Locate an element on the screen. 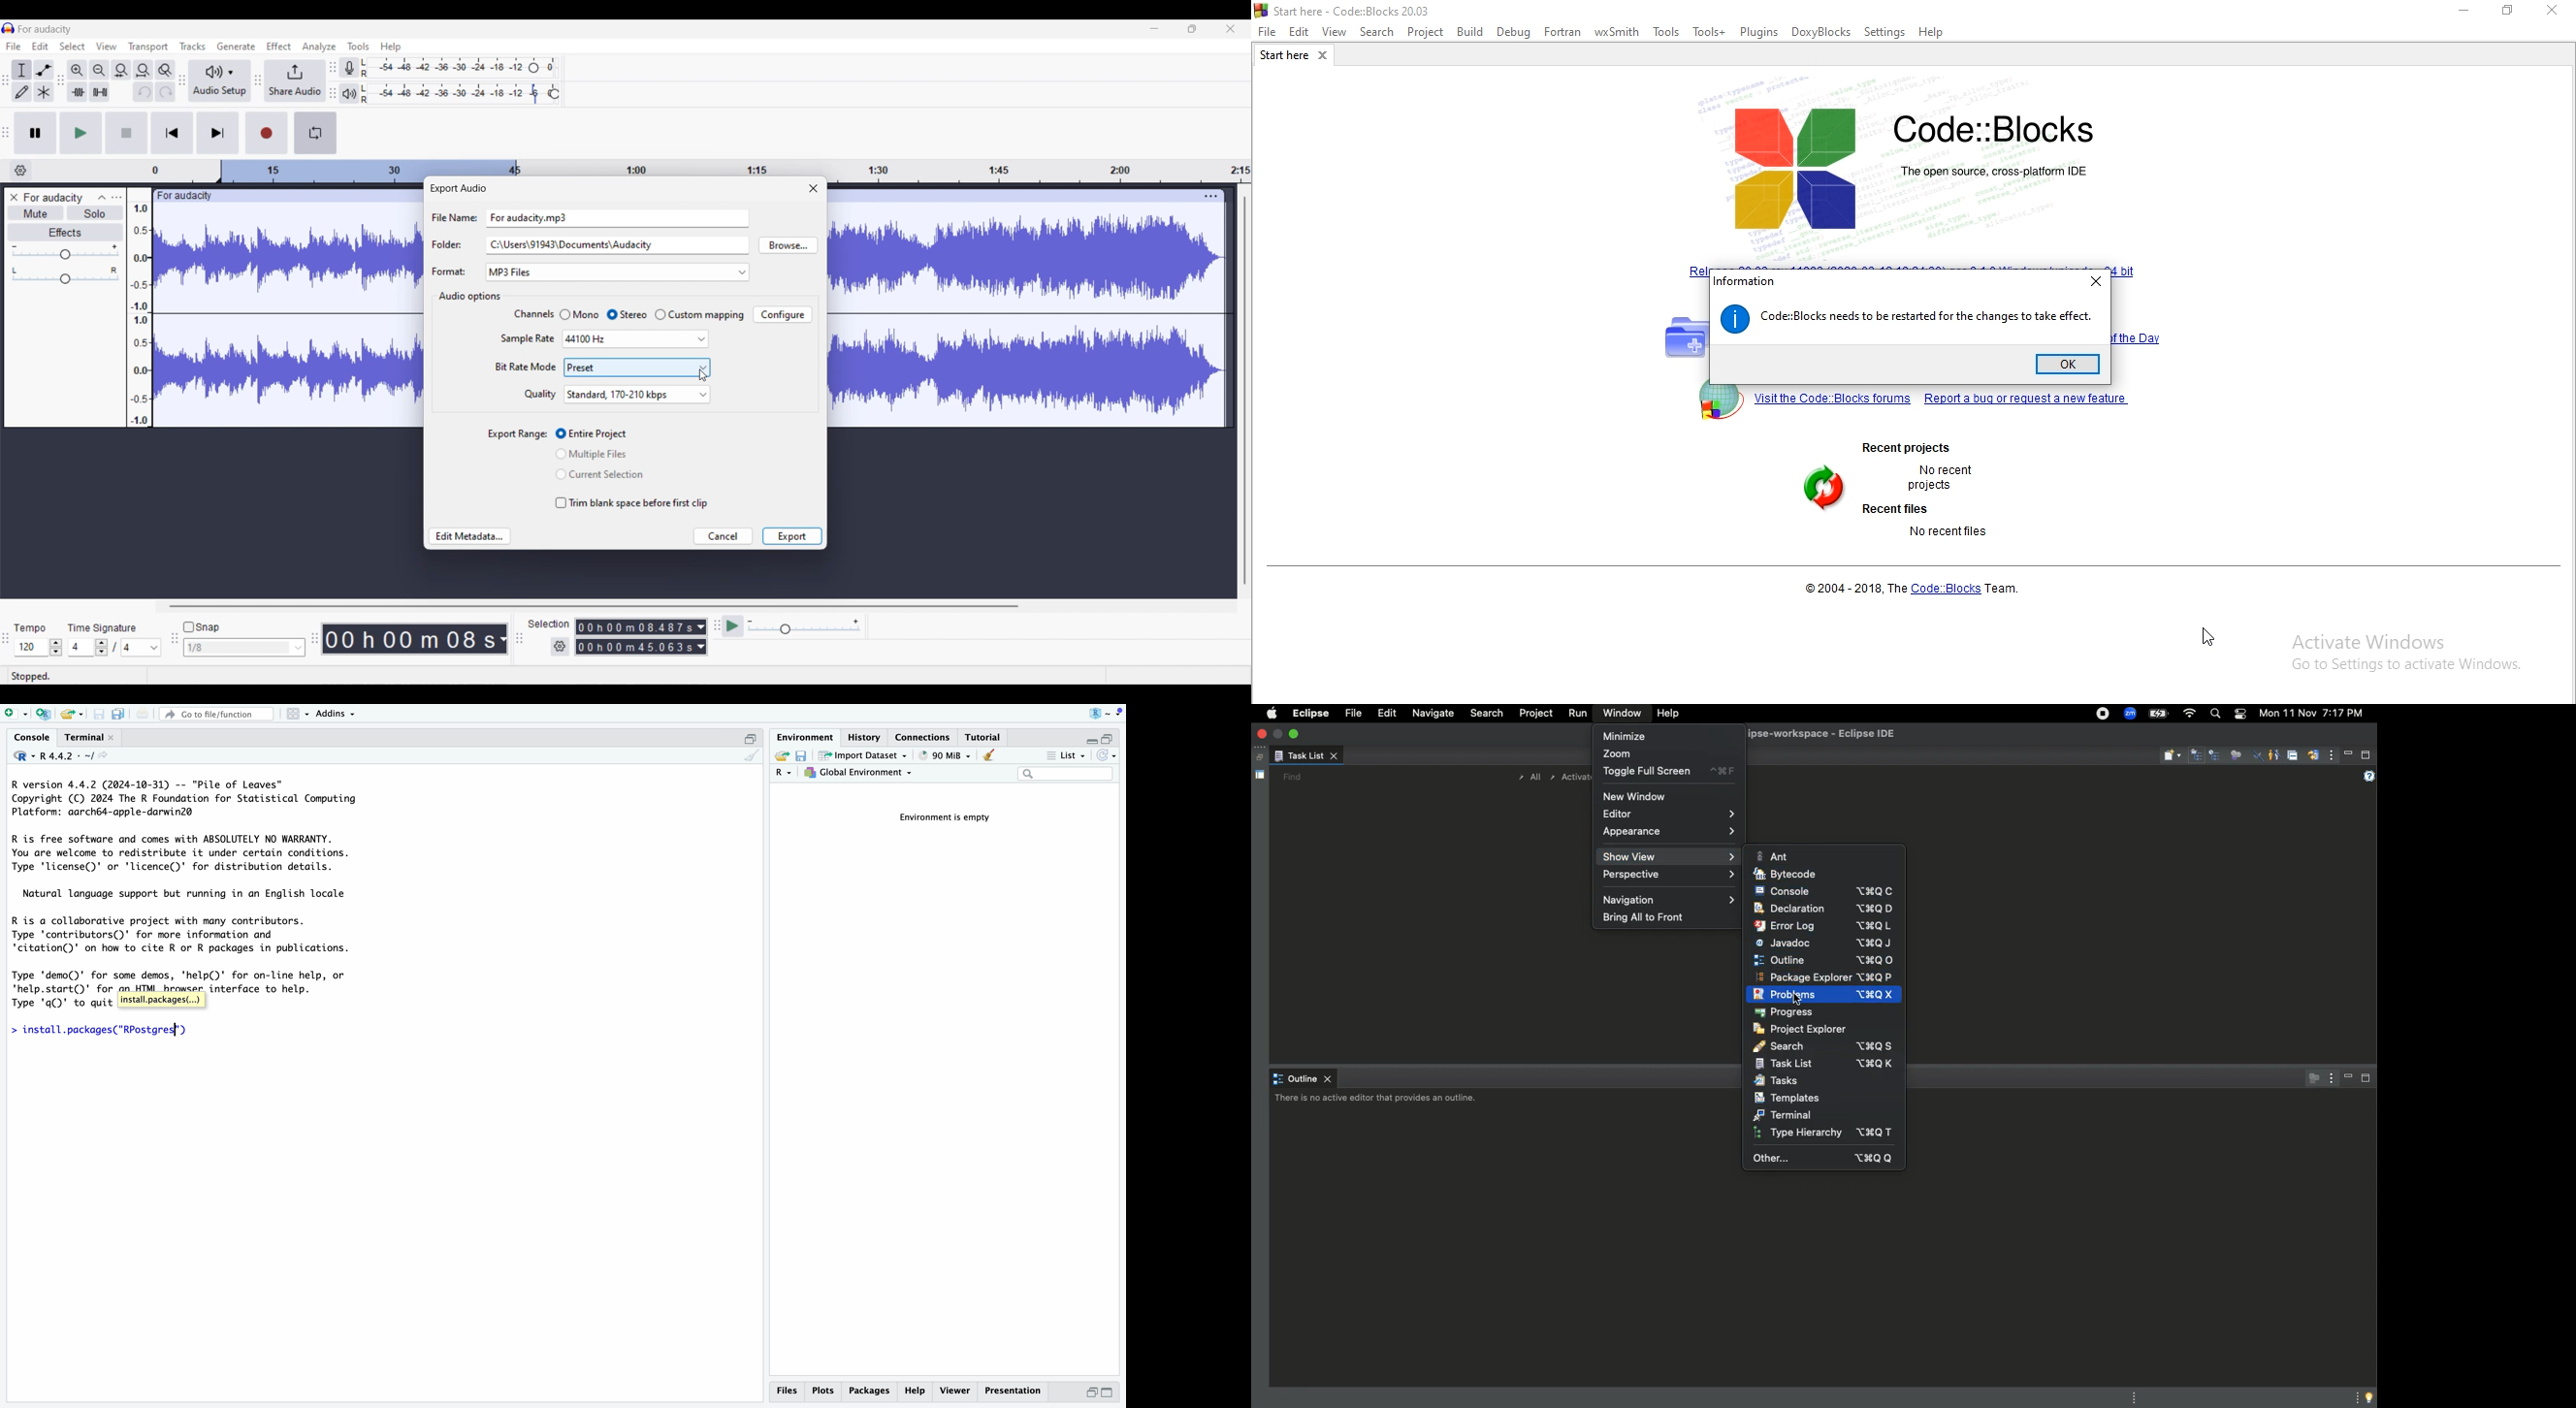  Pan scale is located at coordinates (65, 276).